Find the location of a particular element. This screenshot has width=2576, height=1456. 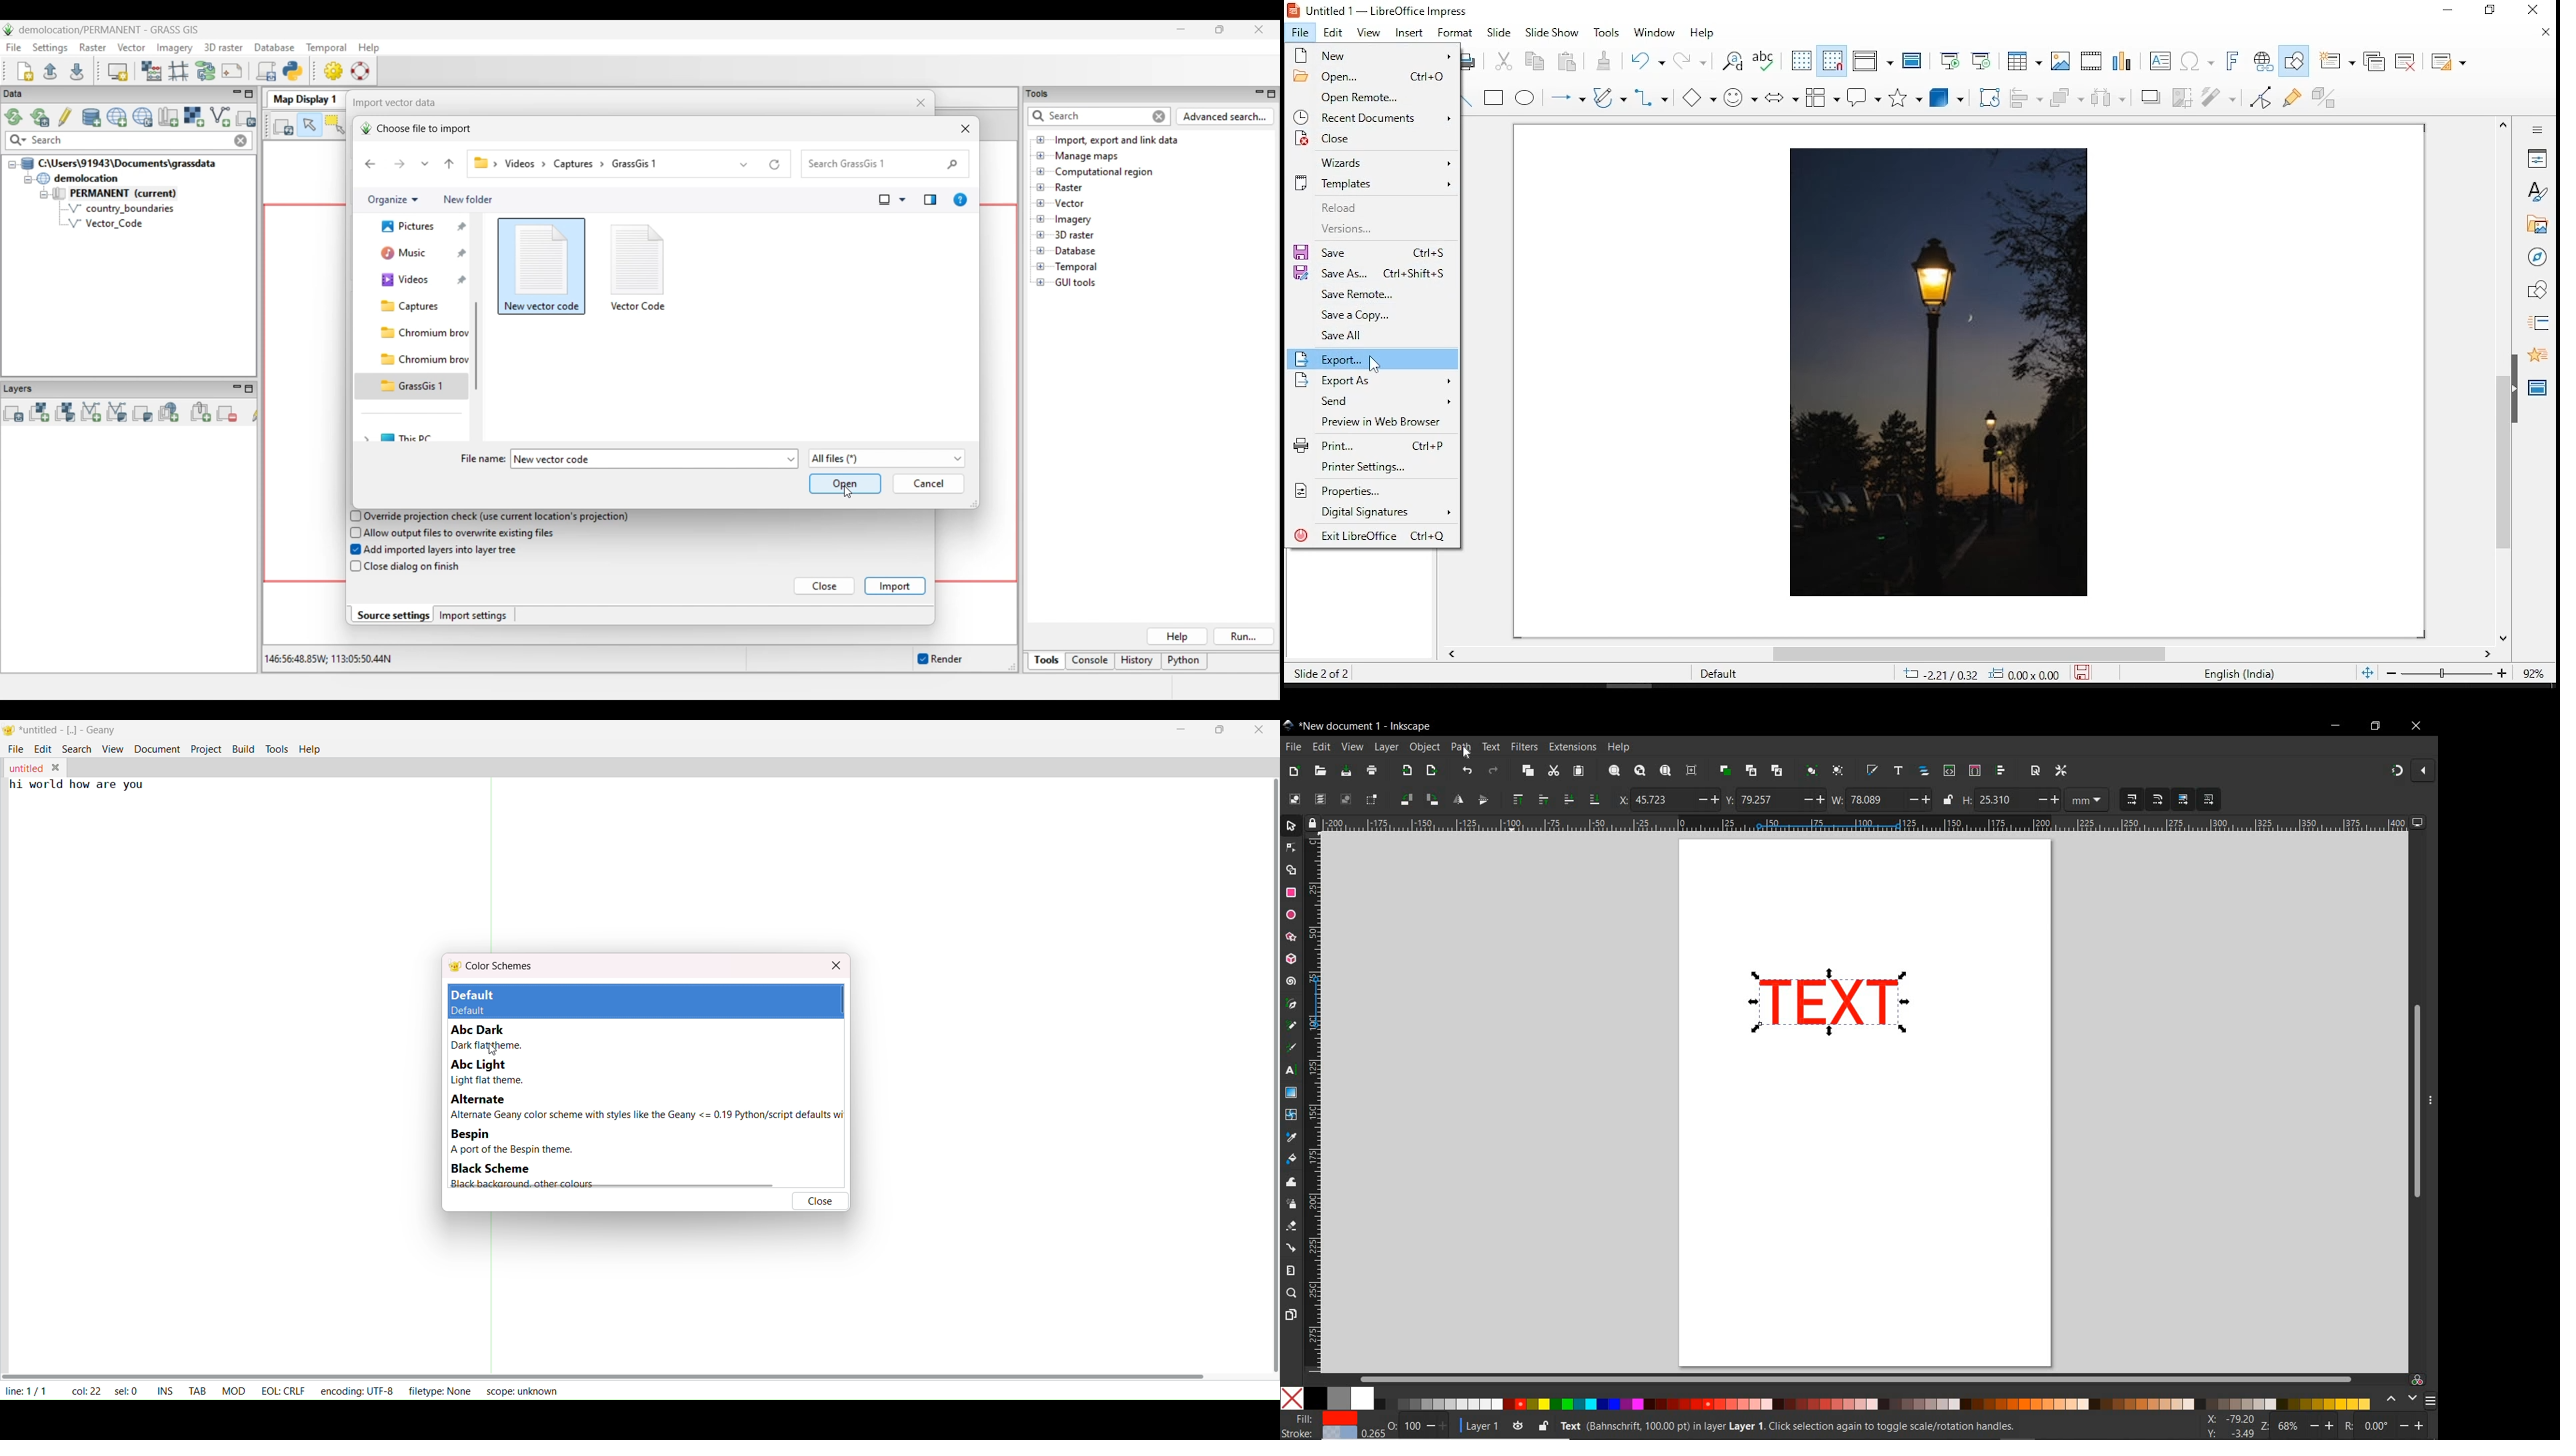

block arrows is located at coordinates (1781, 98).